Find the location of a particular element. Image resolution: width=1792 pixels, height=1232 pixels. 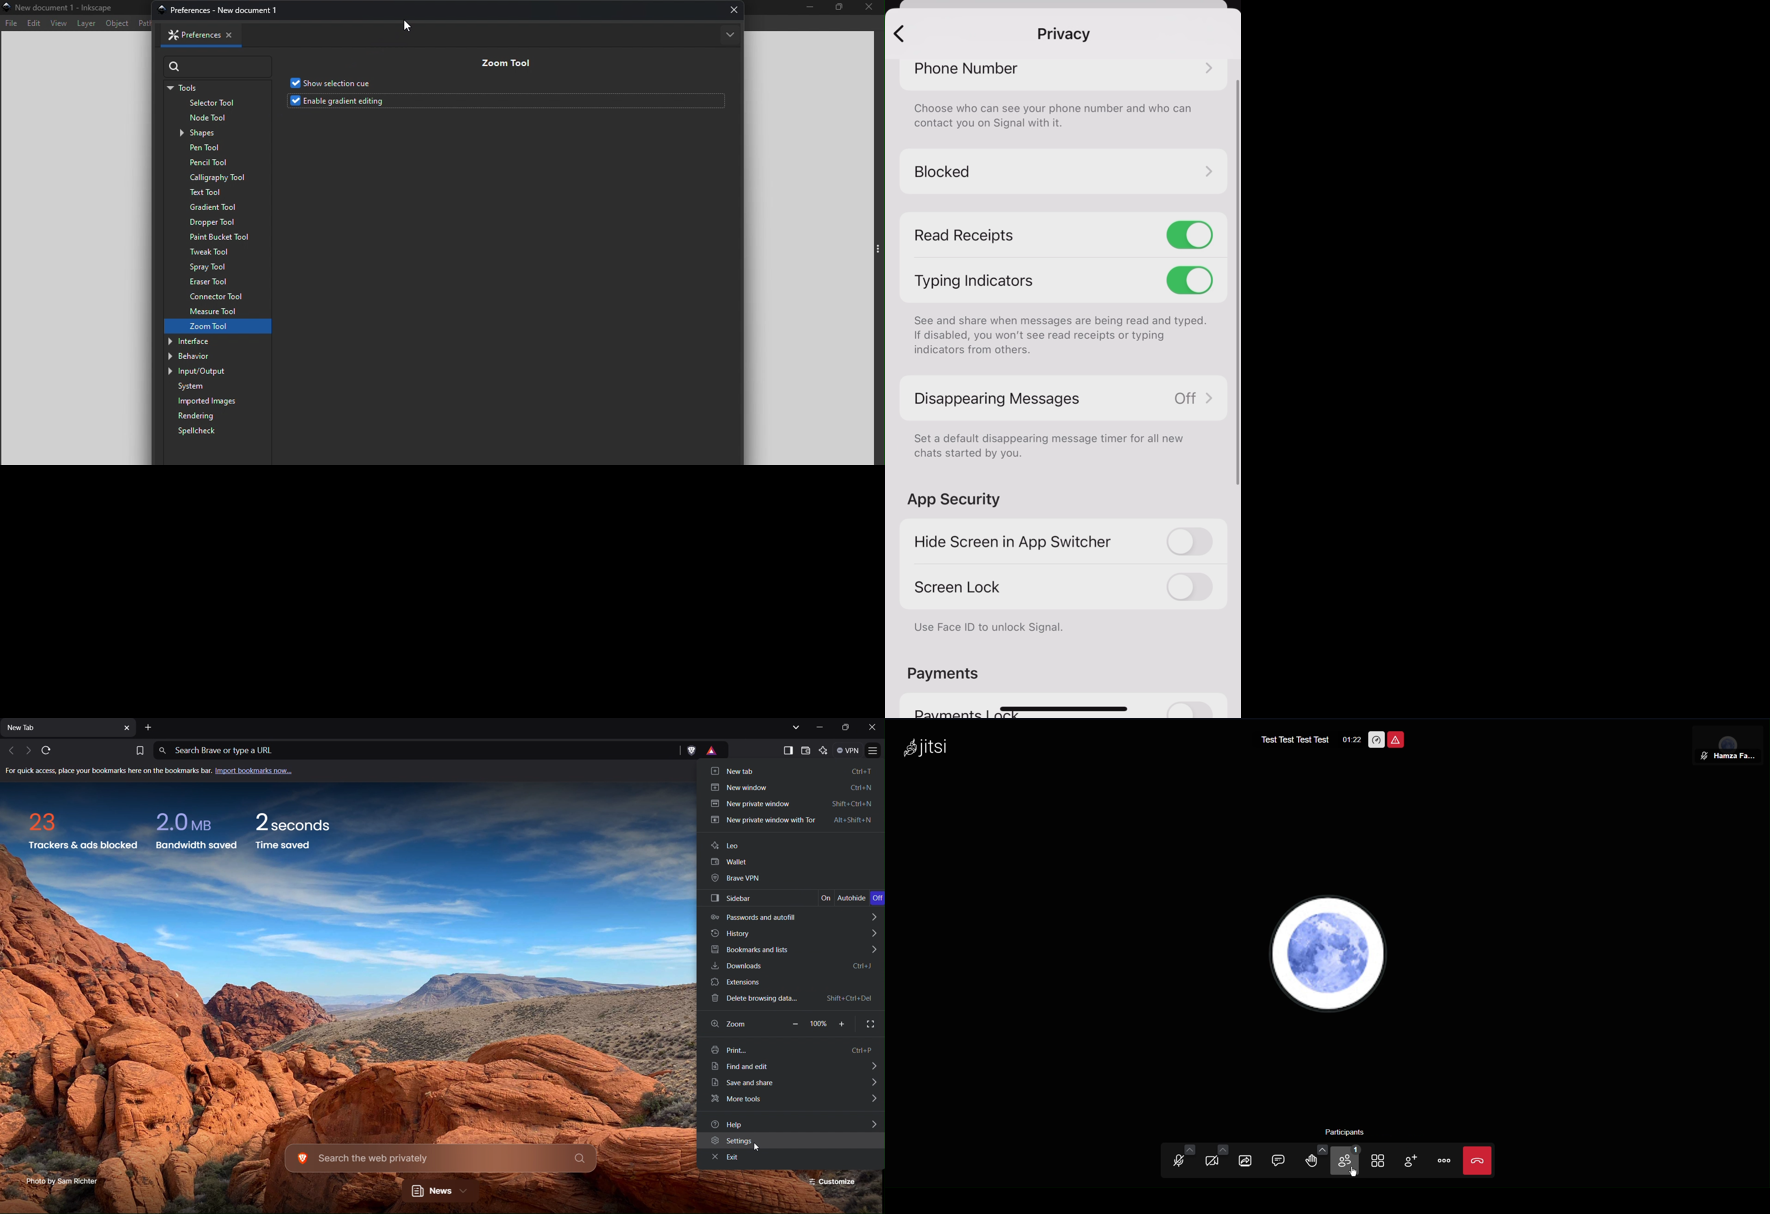

app icon is located at coordinates (161, 9).